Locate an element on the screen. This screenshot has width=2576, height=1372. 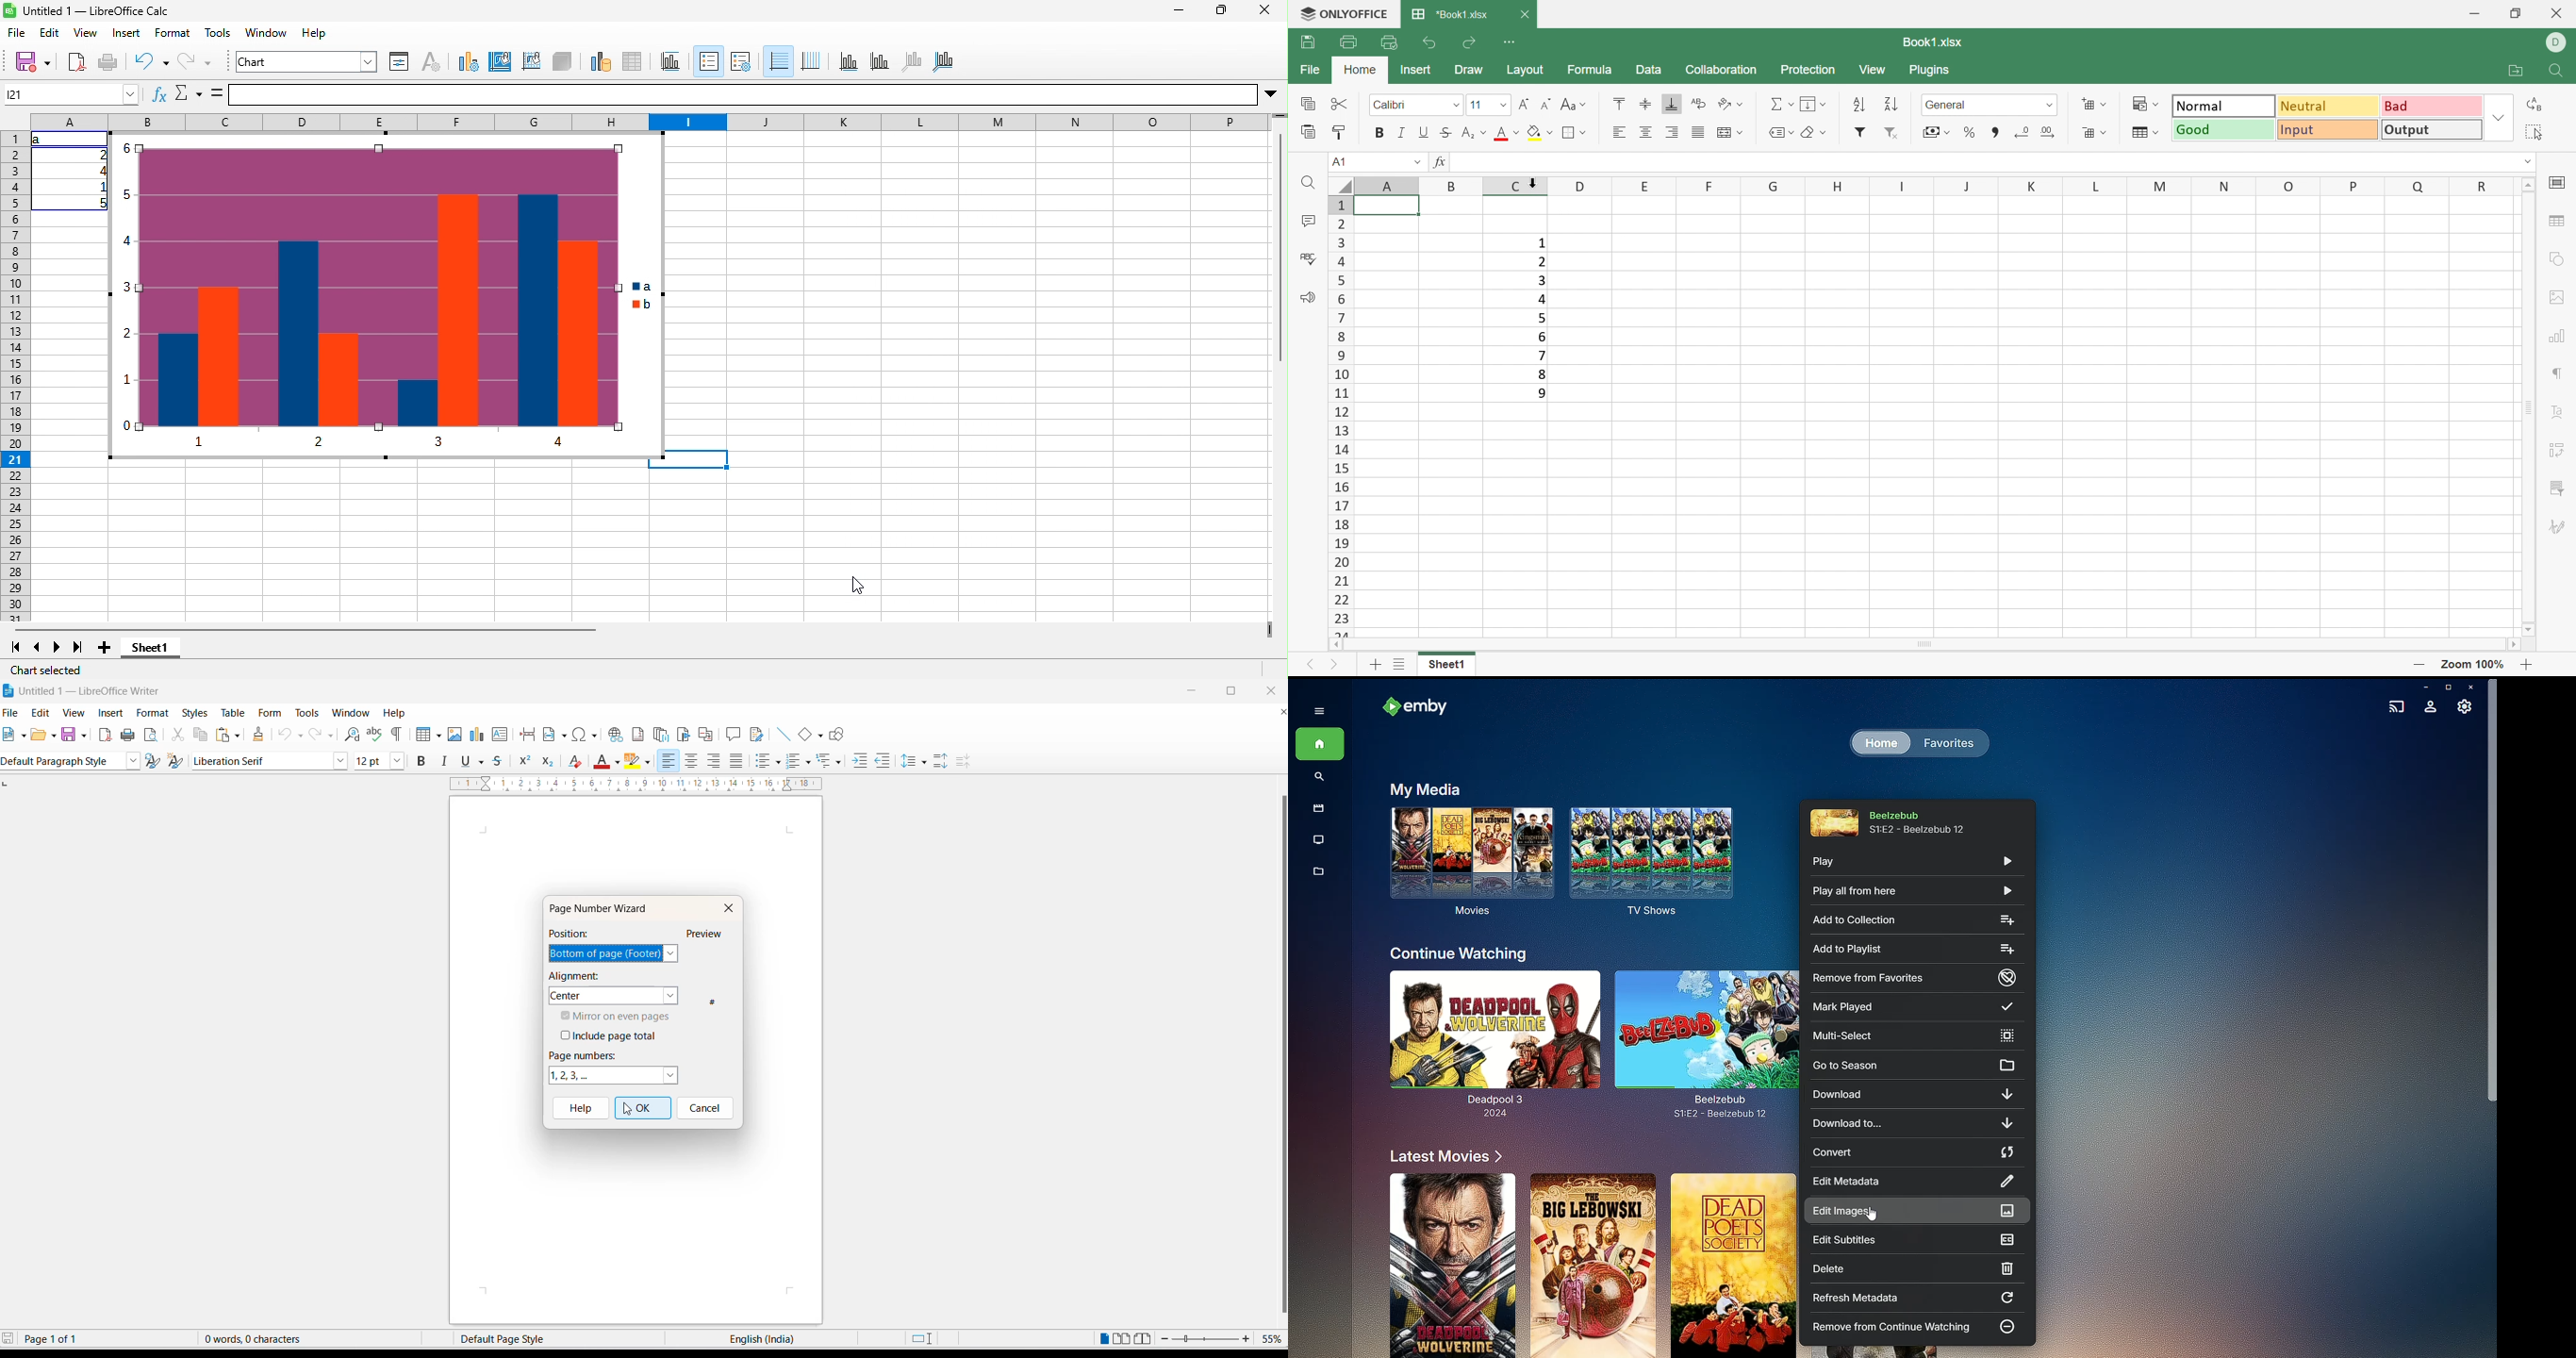
font color is located at coordinates (602, 762).